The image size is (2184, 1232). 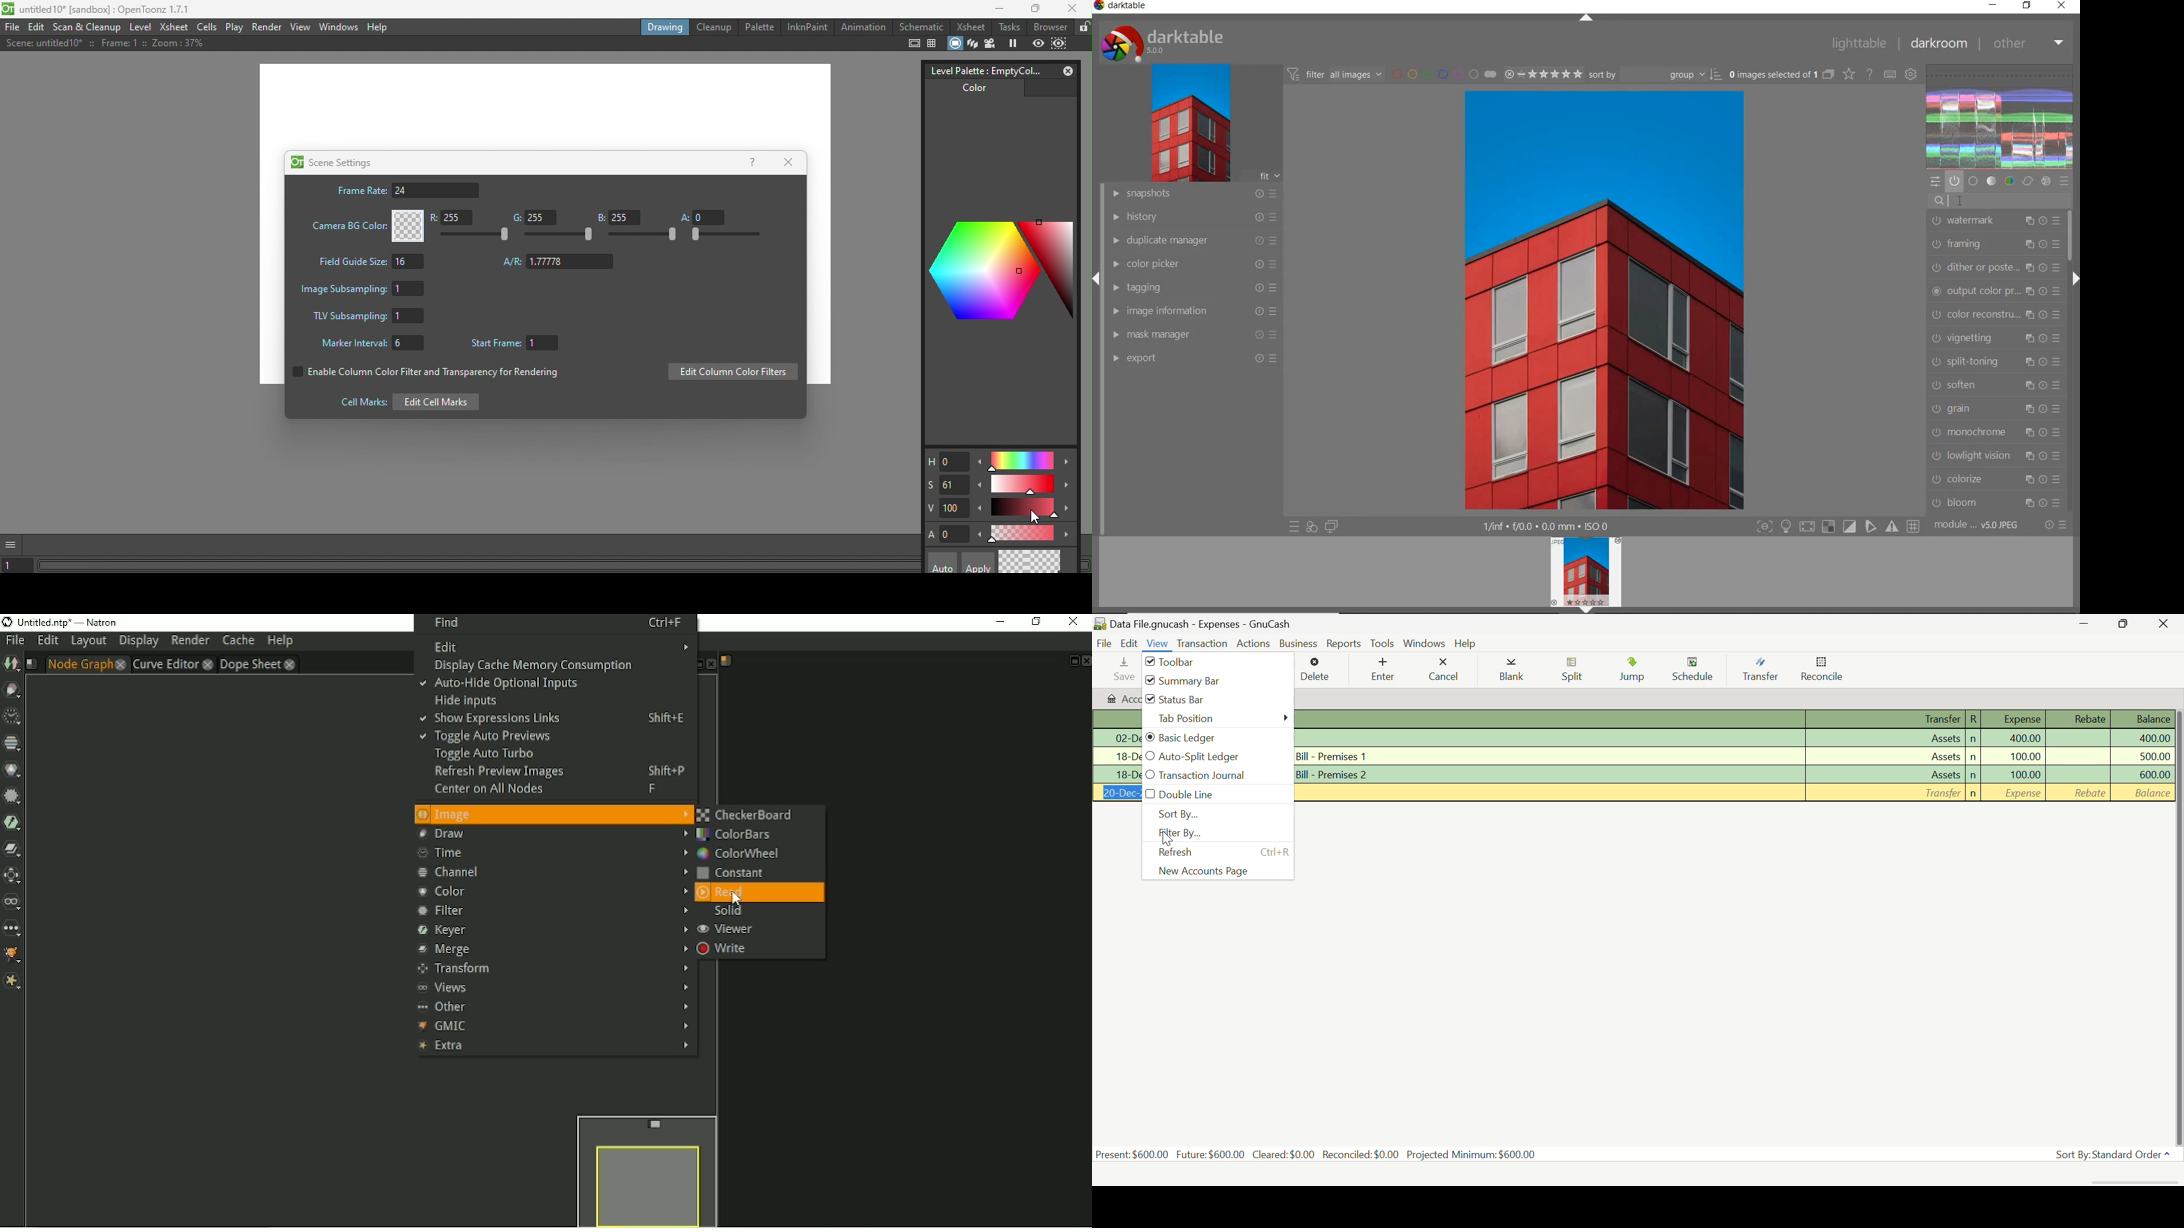 What do you see at coordinates (2045, 182) in the screenshot?
I see `effect` at bounding box center [2045, 182].